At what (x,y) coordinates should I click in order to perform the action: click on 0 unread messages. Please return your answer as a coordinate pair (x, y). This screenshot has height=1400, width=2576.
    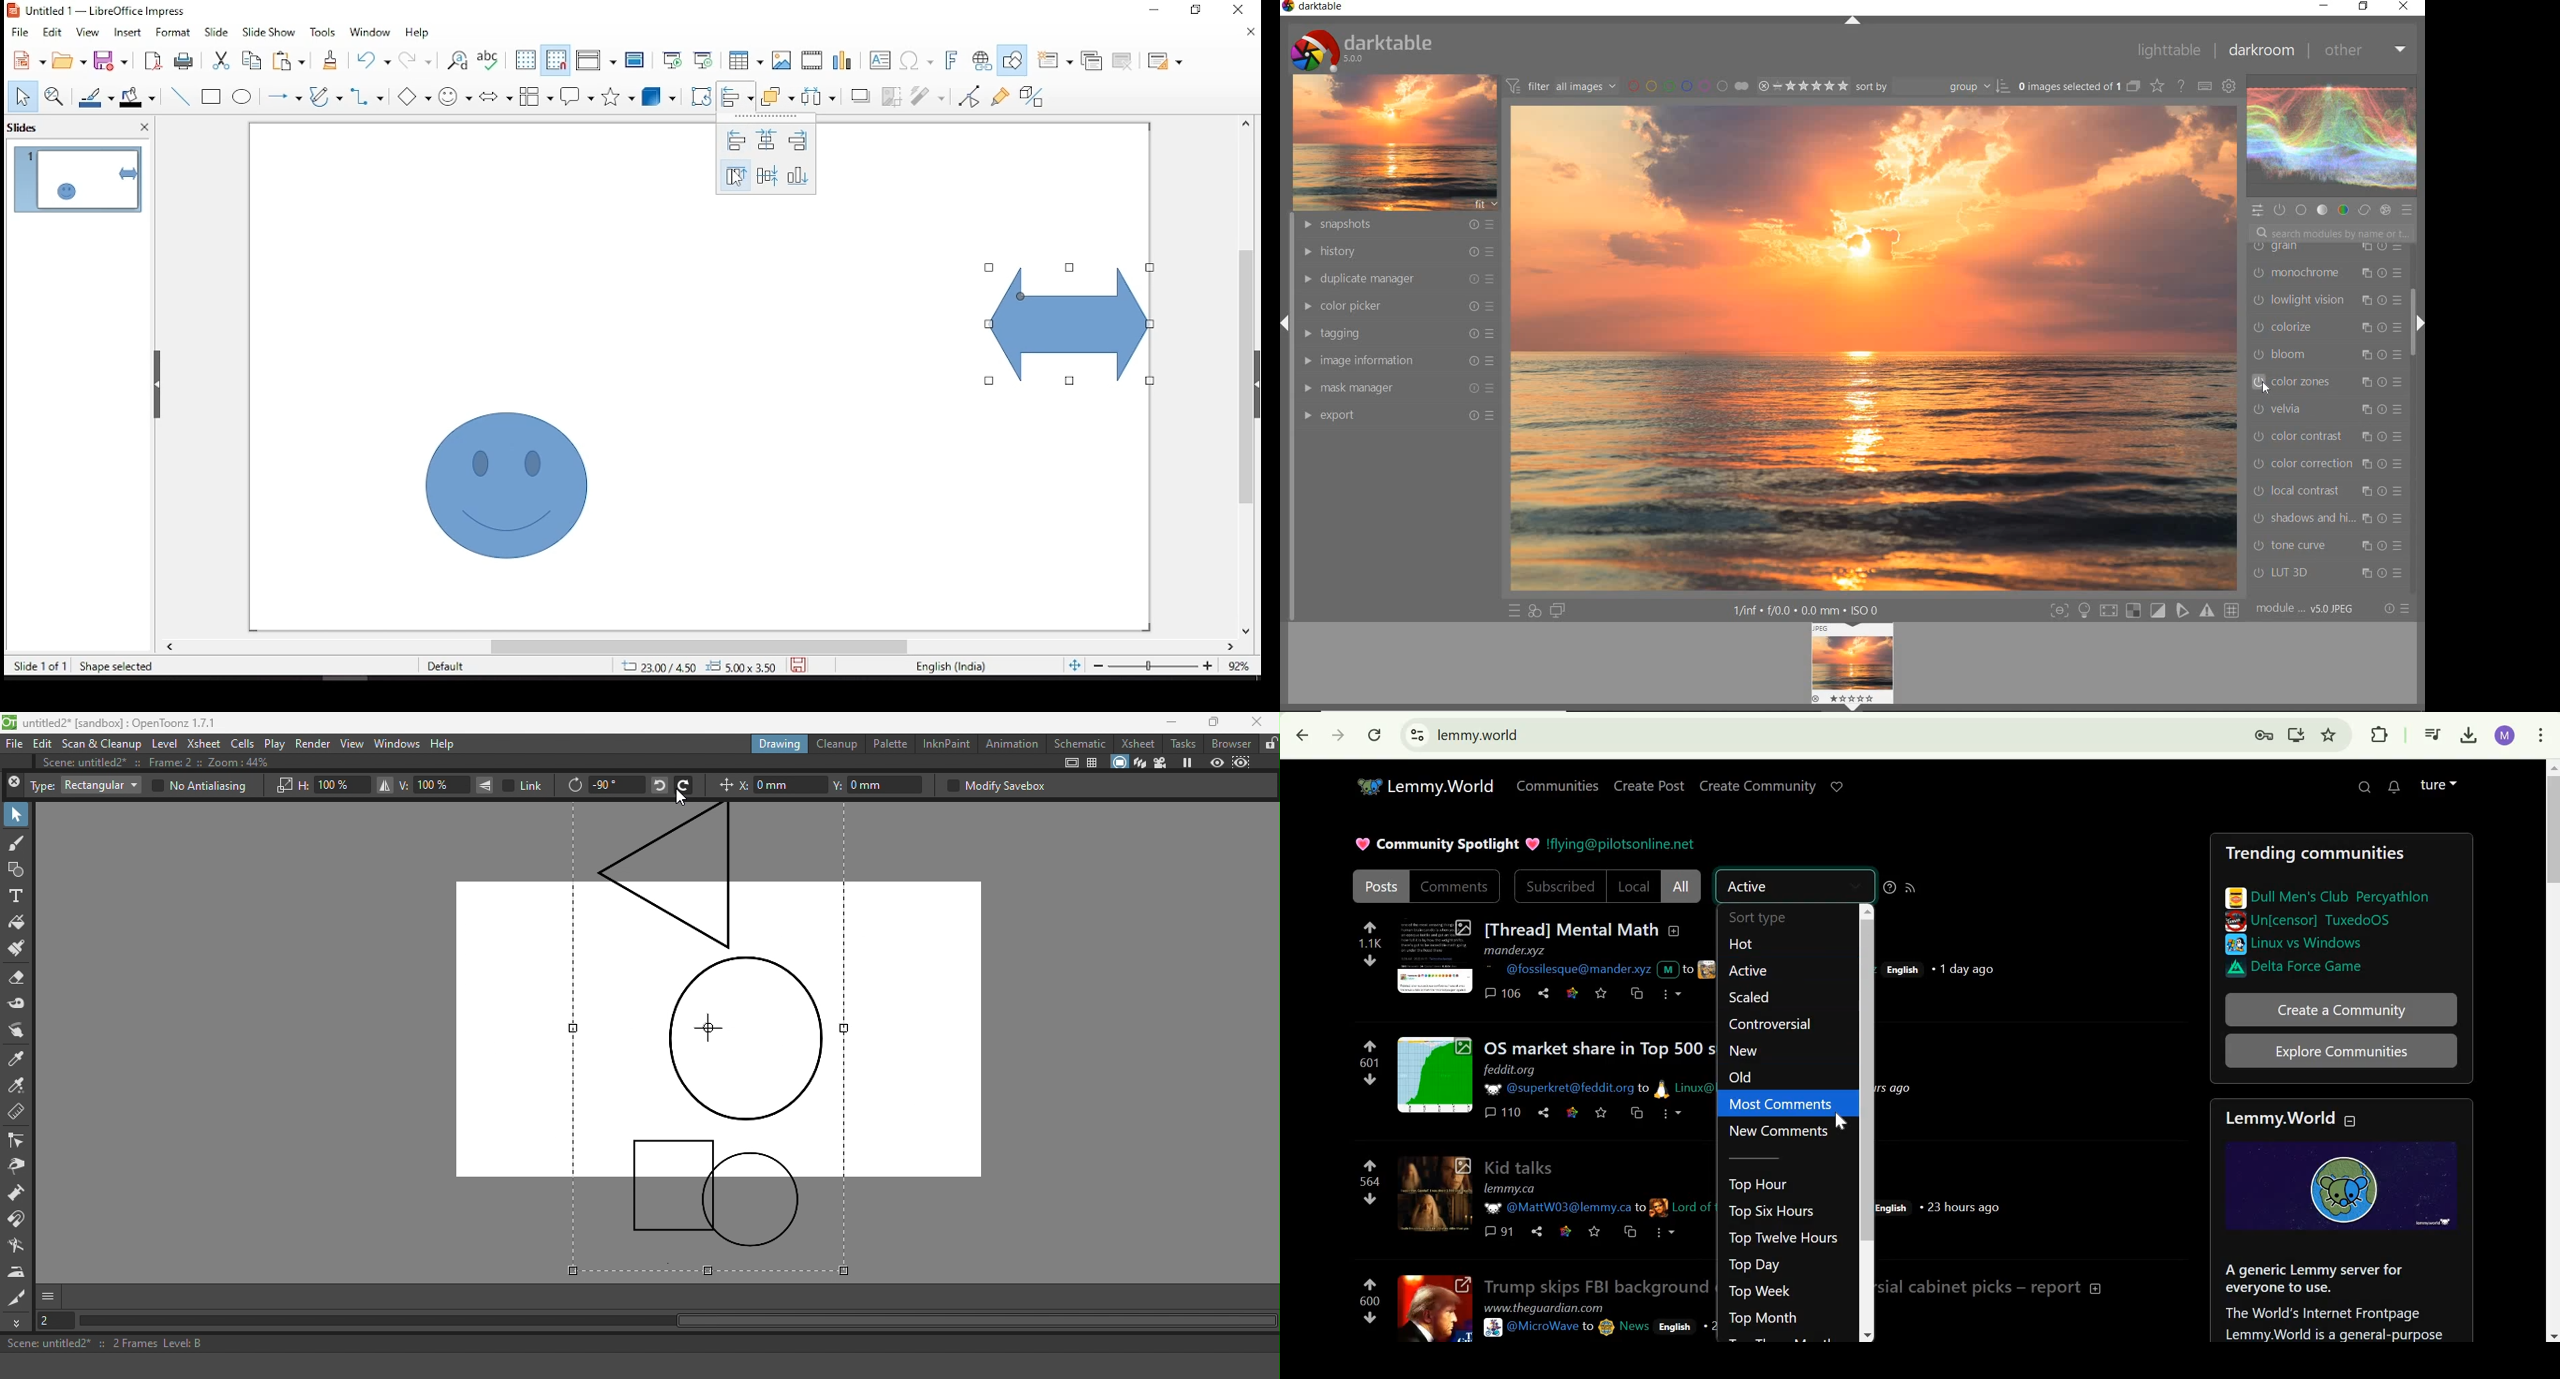
    Looking at the image, I should click on (2398, 787).